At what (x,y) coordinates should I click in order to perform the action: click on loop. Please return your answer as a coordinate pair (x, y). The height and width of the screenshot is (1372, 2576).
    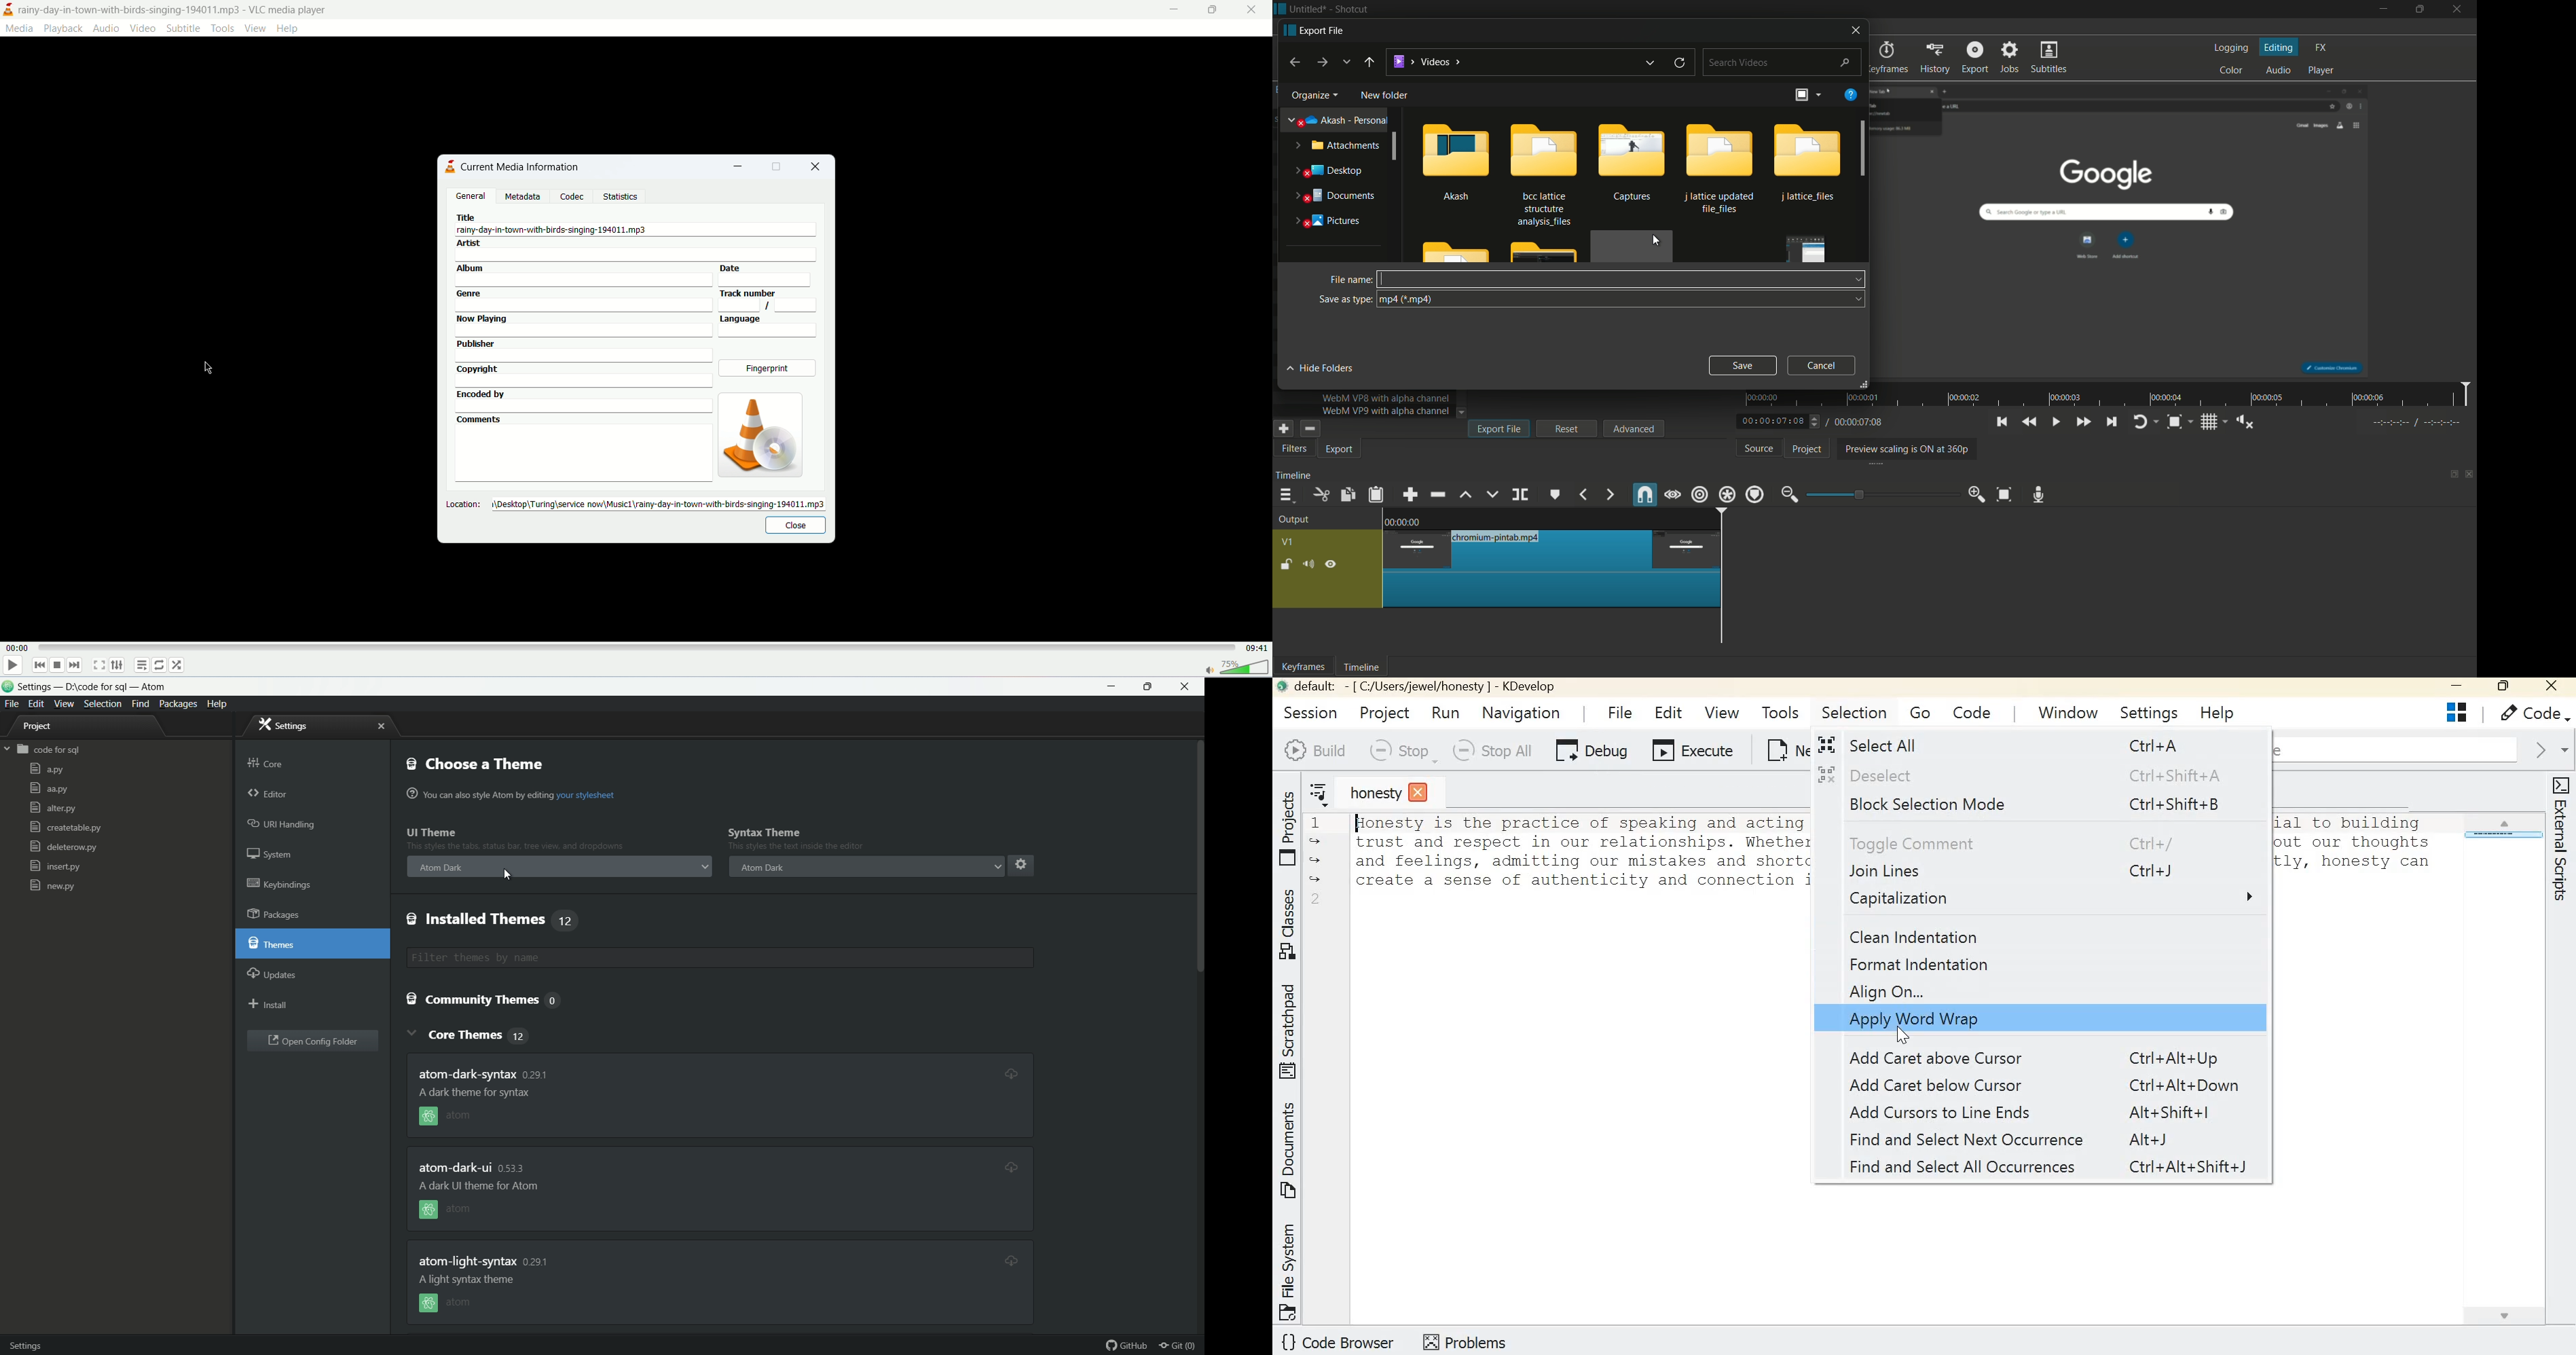
    Looking at the image, I should click on (161, 664).